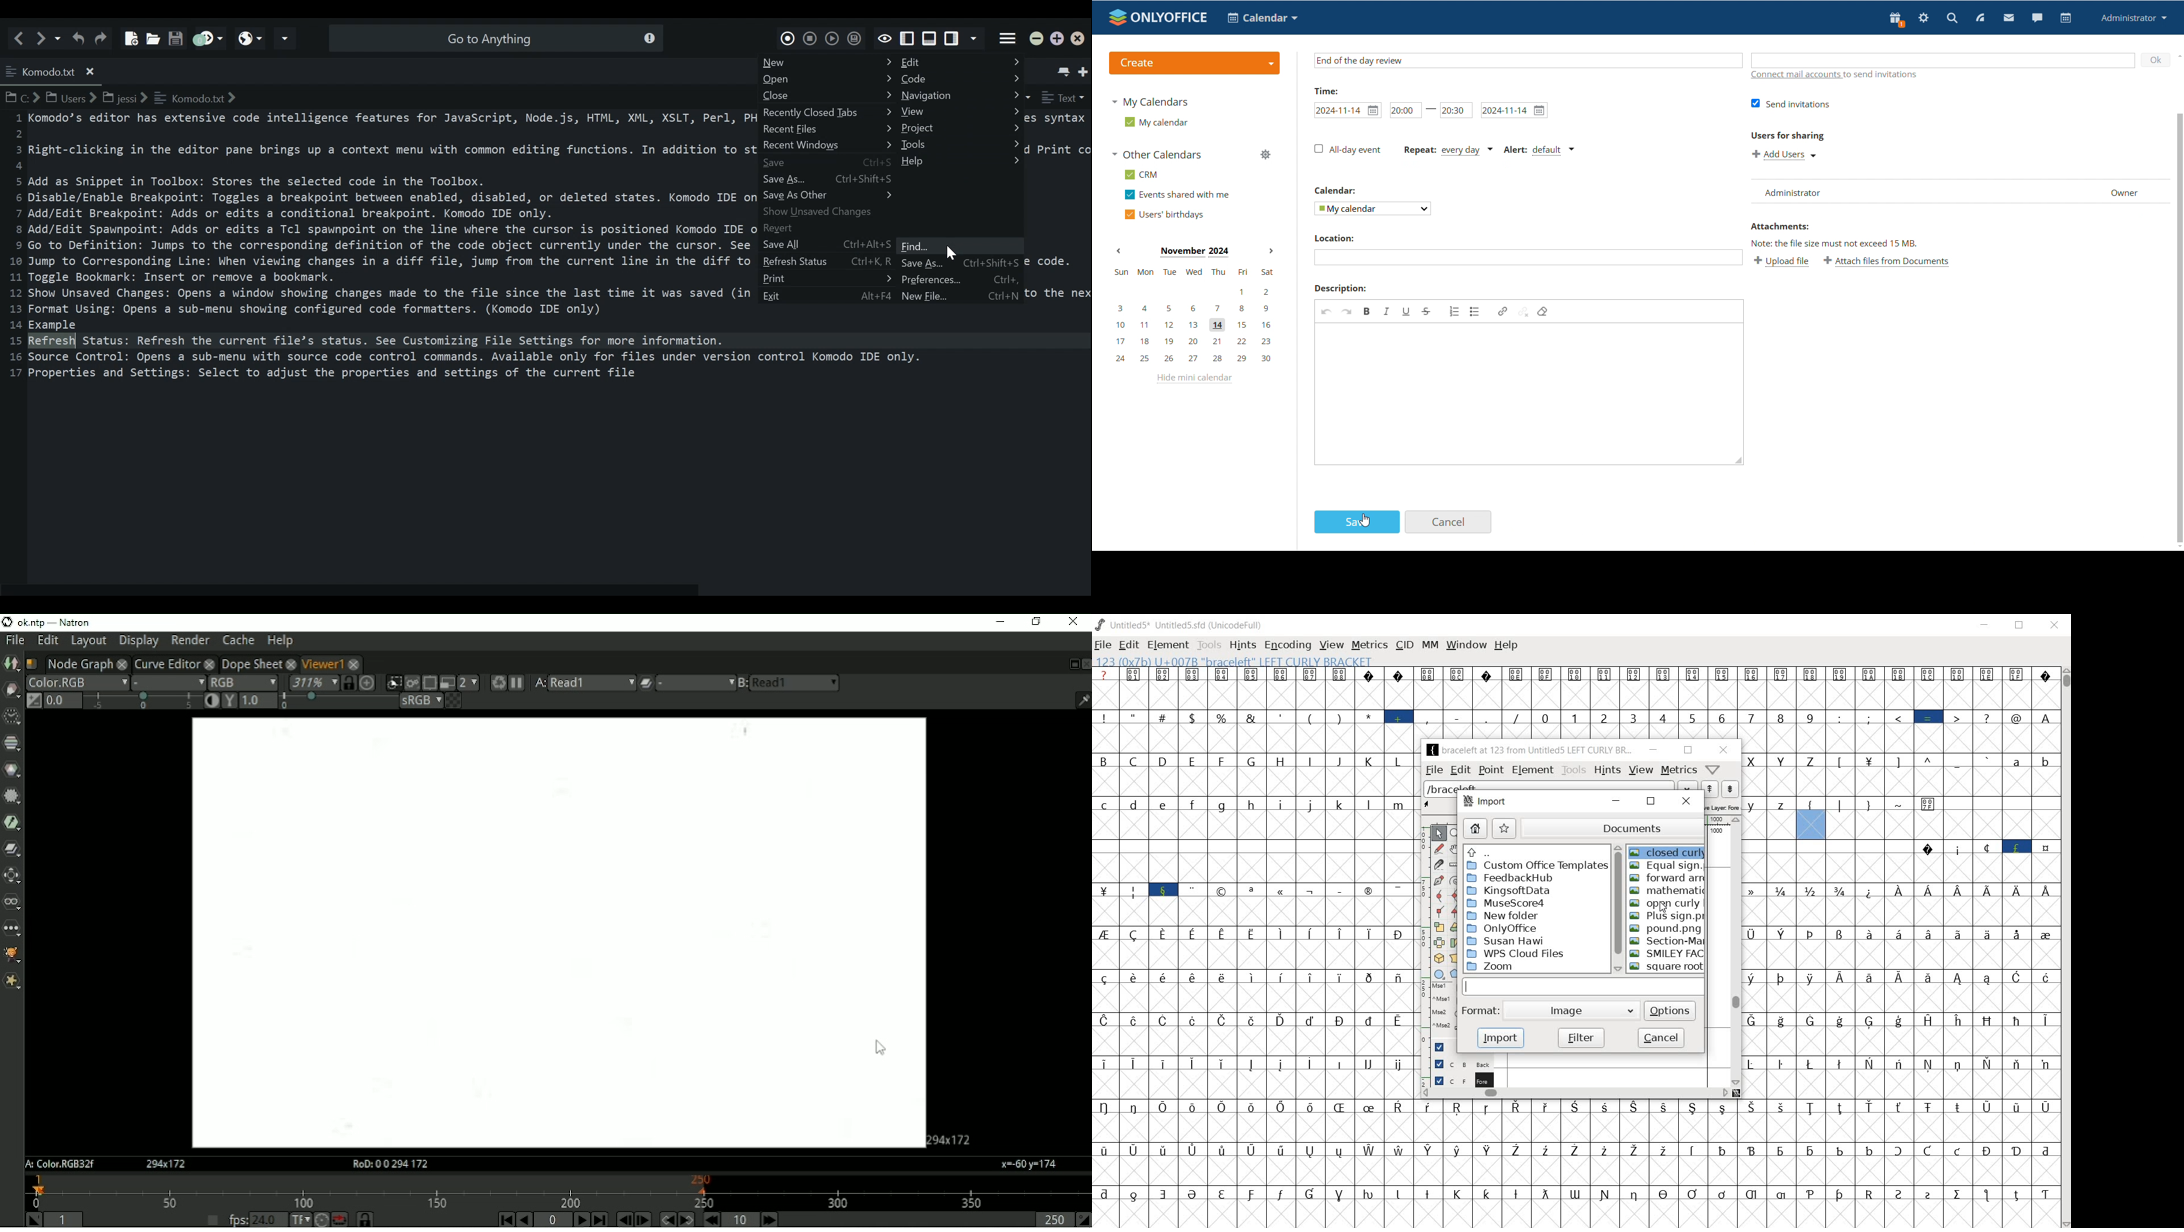 The image size is (2184, 1232). Describe the element at coordinates (175, 35) in the screenshot. I see `Save` at that location.